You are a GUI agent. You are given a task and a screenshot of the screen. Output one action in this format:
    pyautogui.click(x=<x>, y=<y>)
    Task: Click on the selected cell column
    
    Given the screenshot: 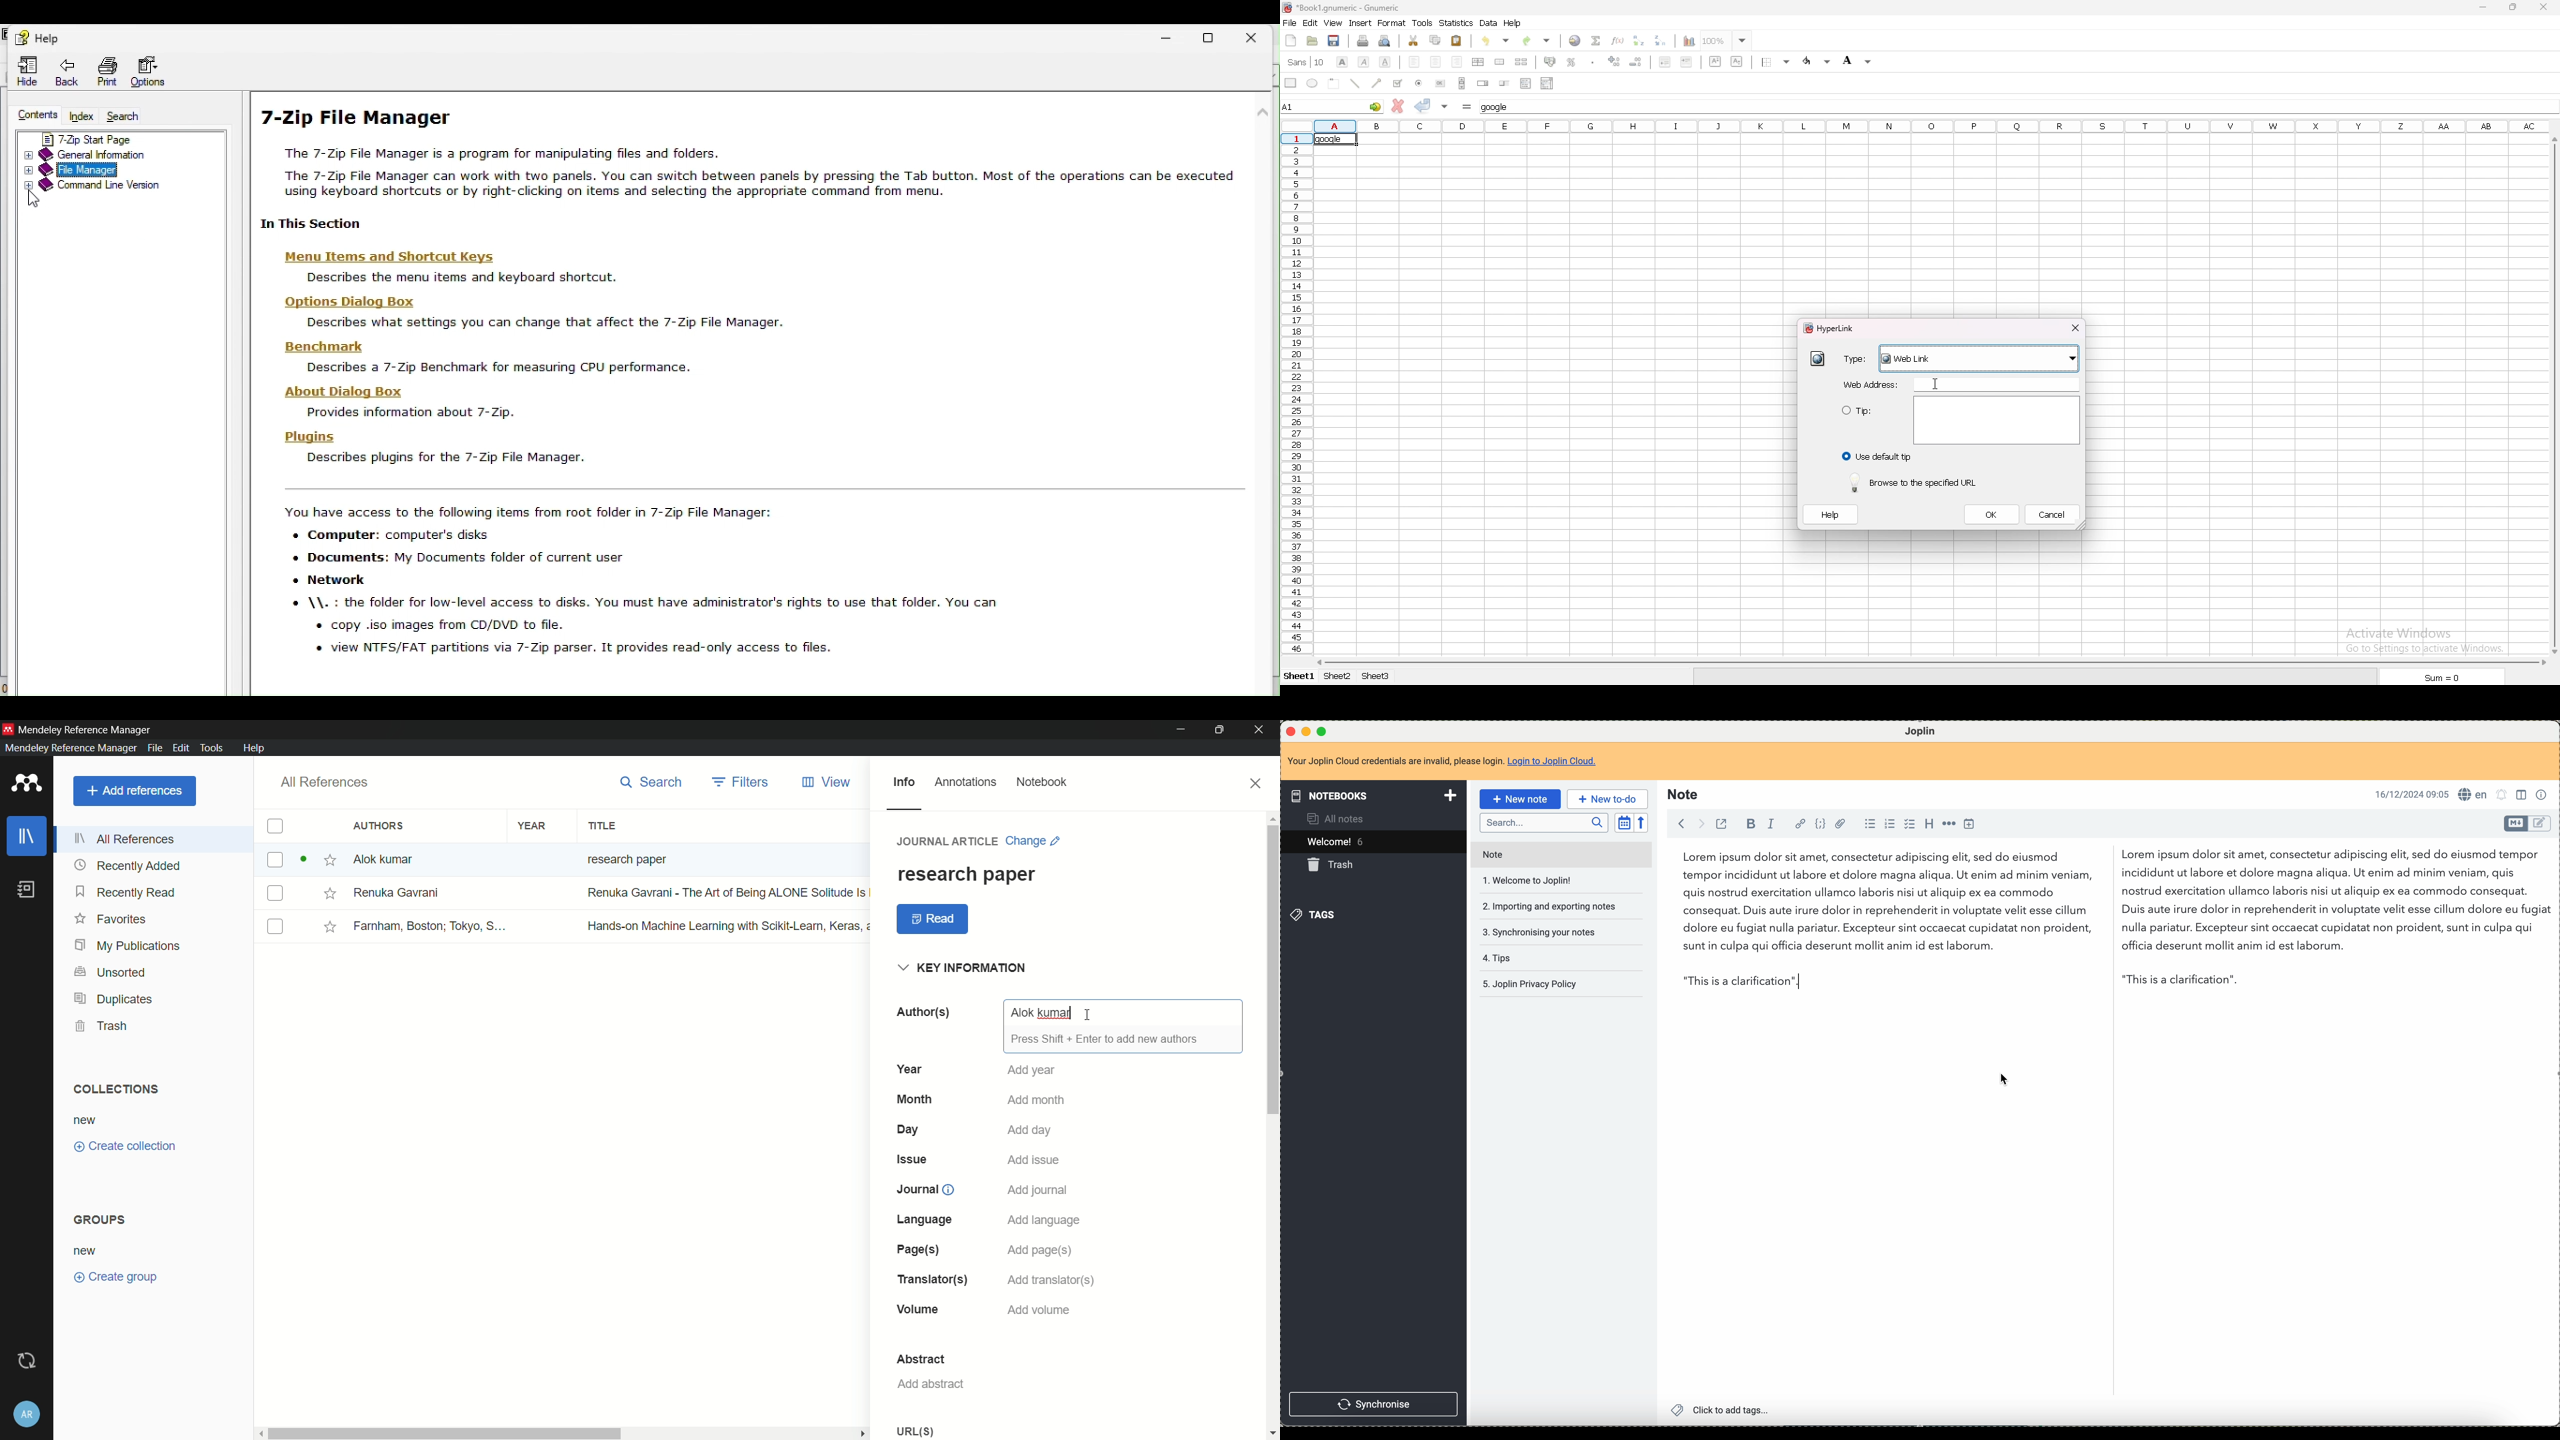 What is the action you would take?
    pyautogui.click(x=1936, y=127)
    